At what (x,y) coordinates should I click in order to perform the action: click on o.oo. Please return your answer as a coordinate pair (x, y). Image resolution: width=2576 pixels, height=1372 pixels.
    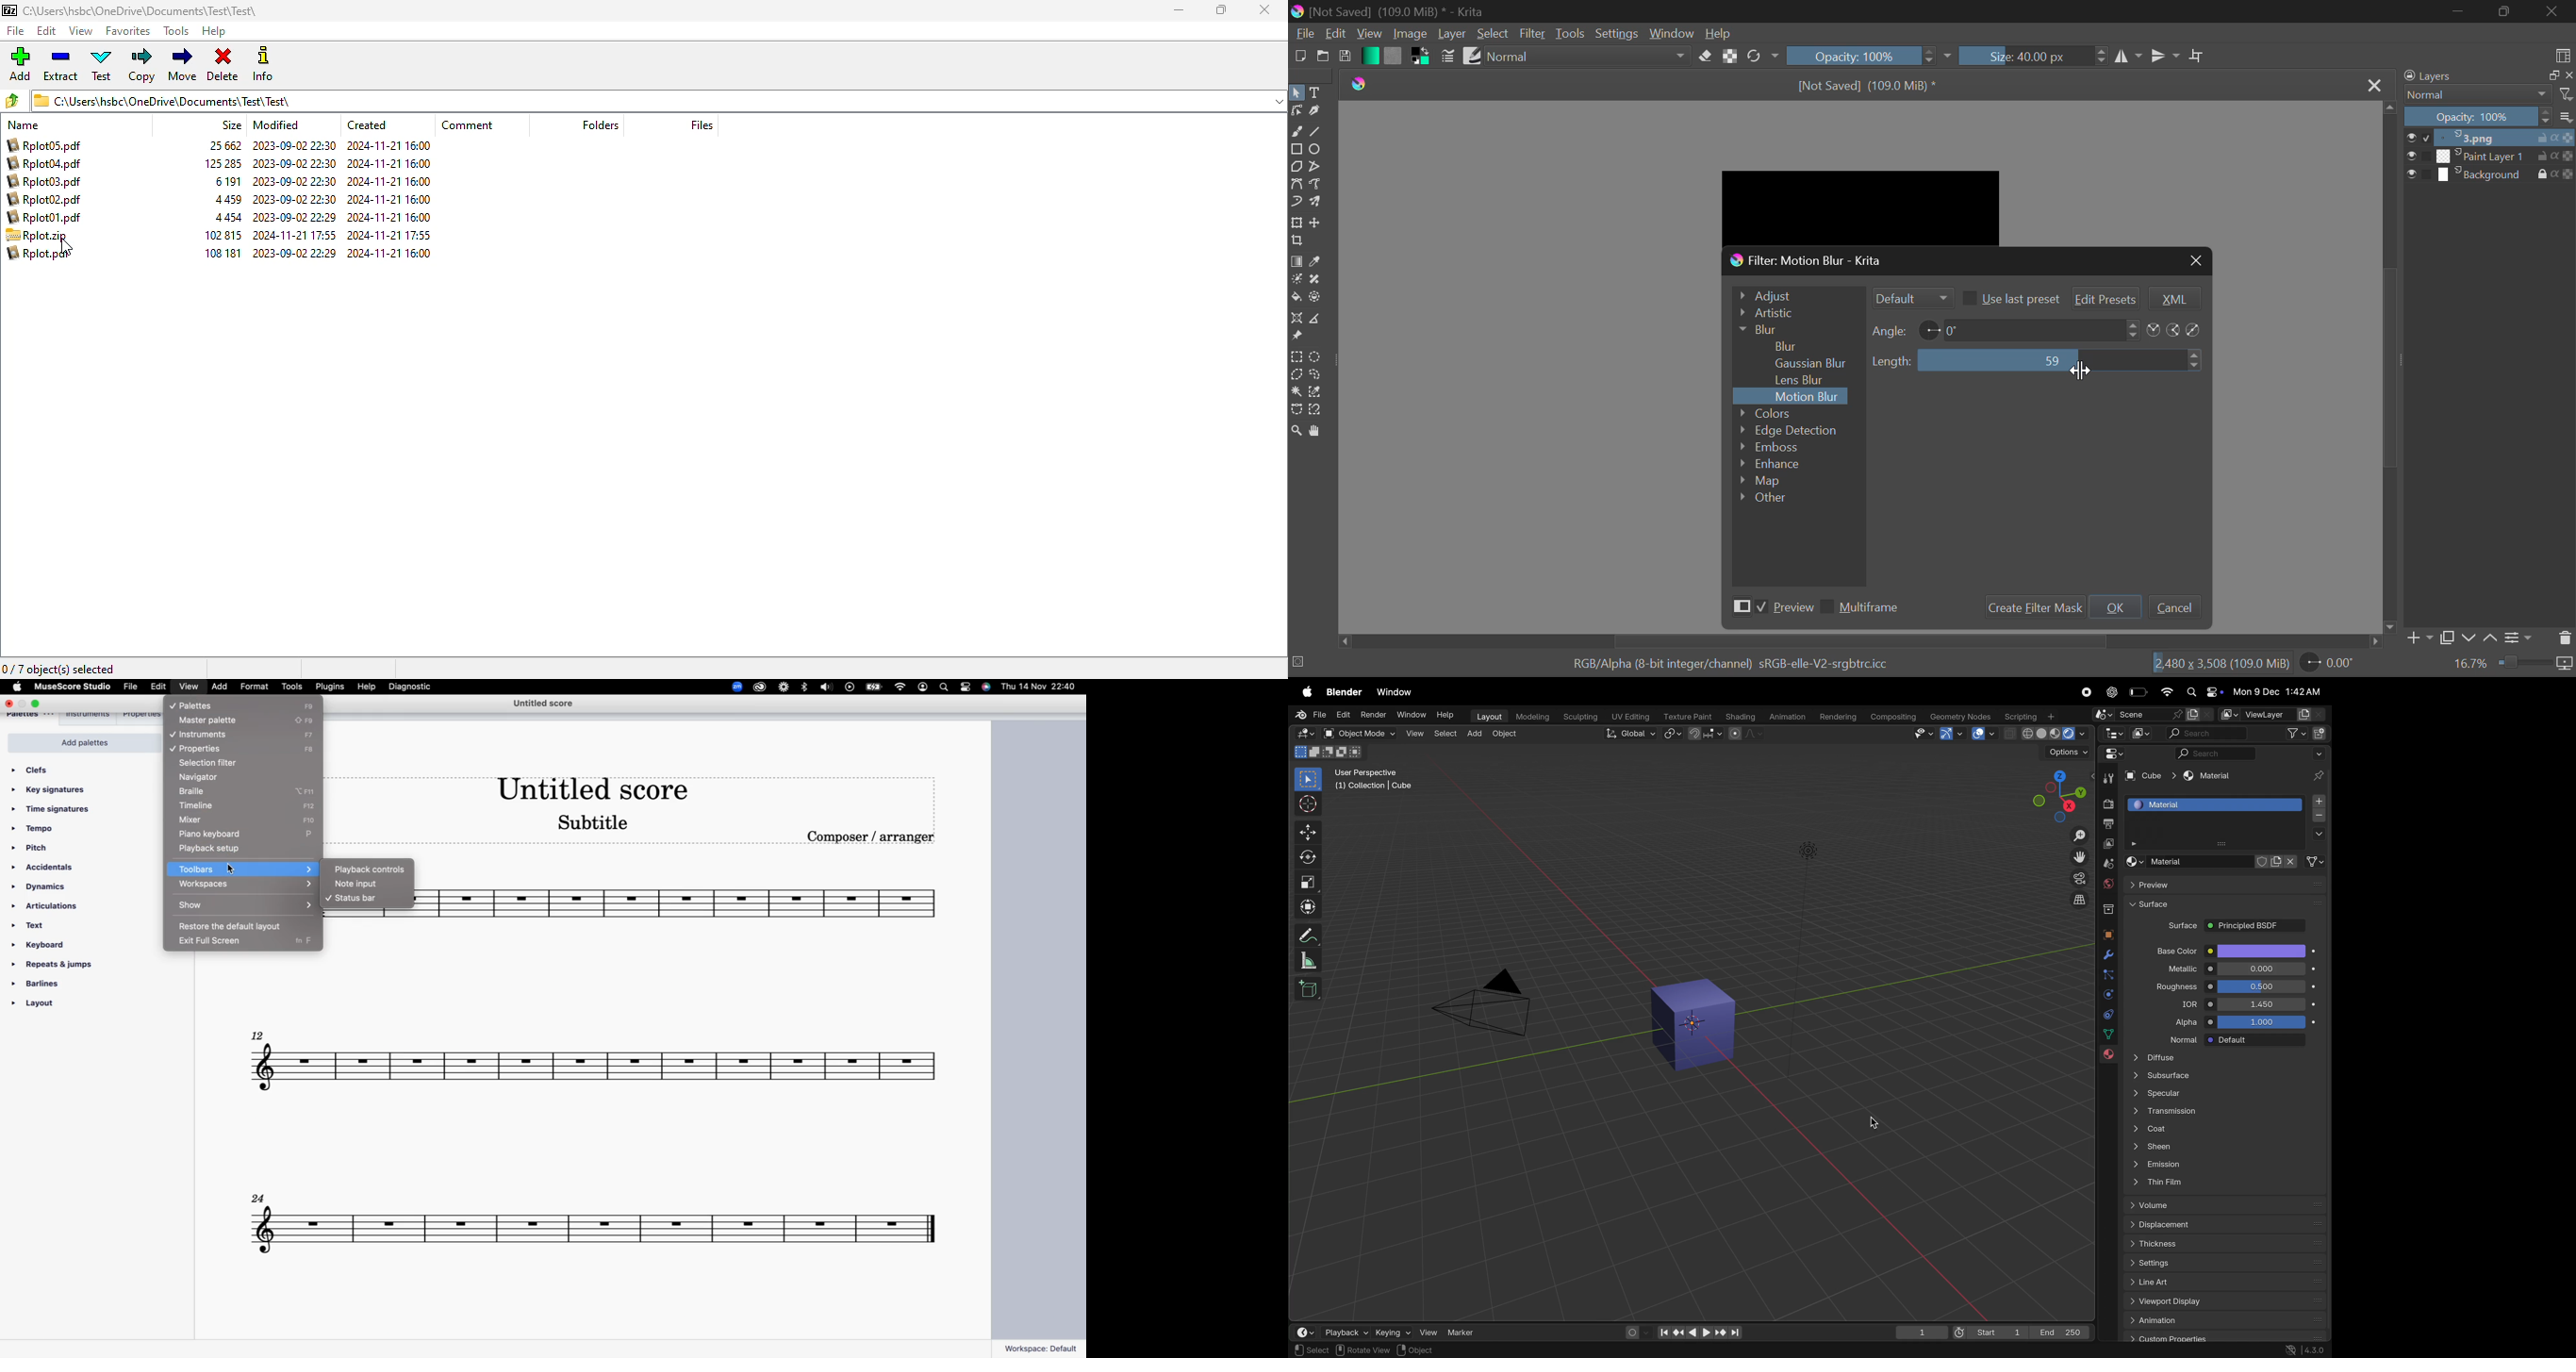
    Looking at the image, I should click on (2262, 969).